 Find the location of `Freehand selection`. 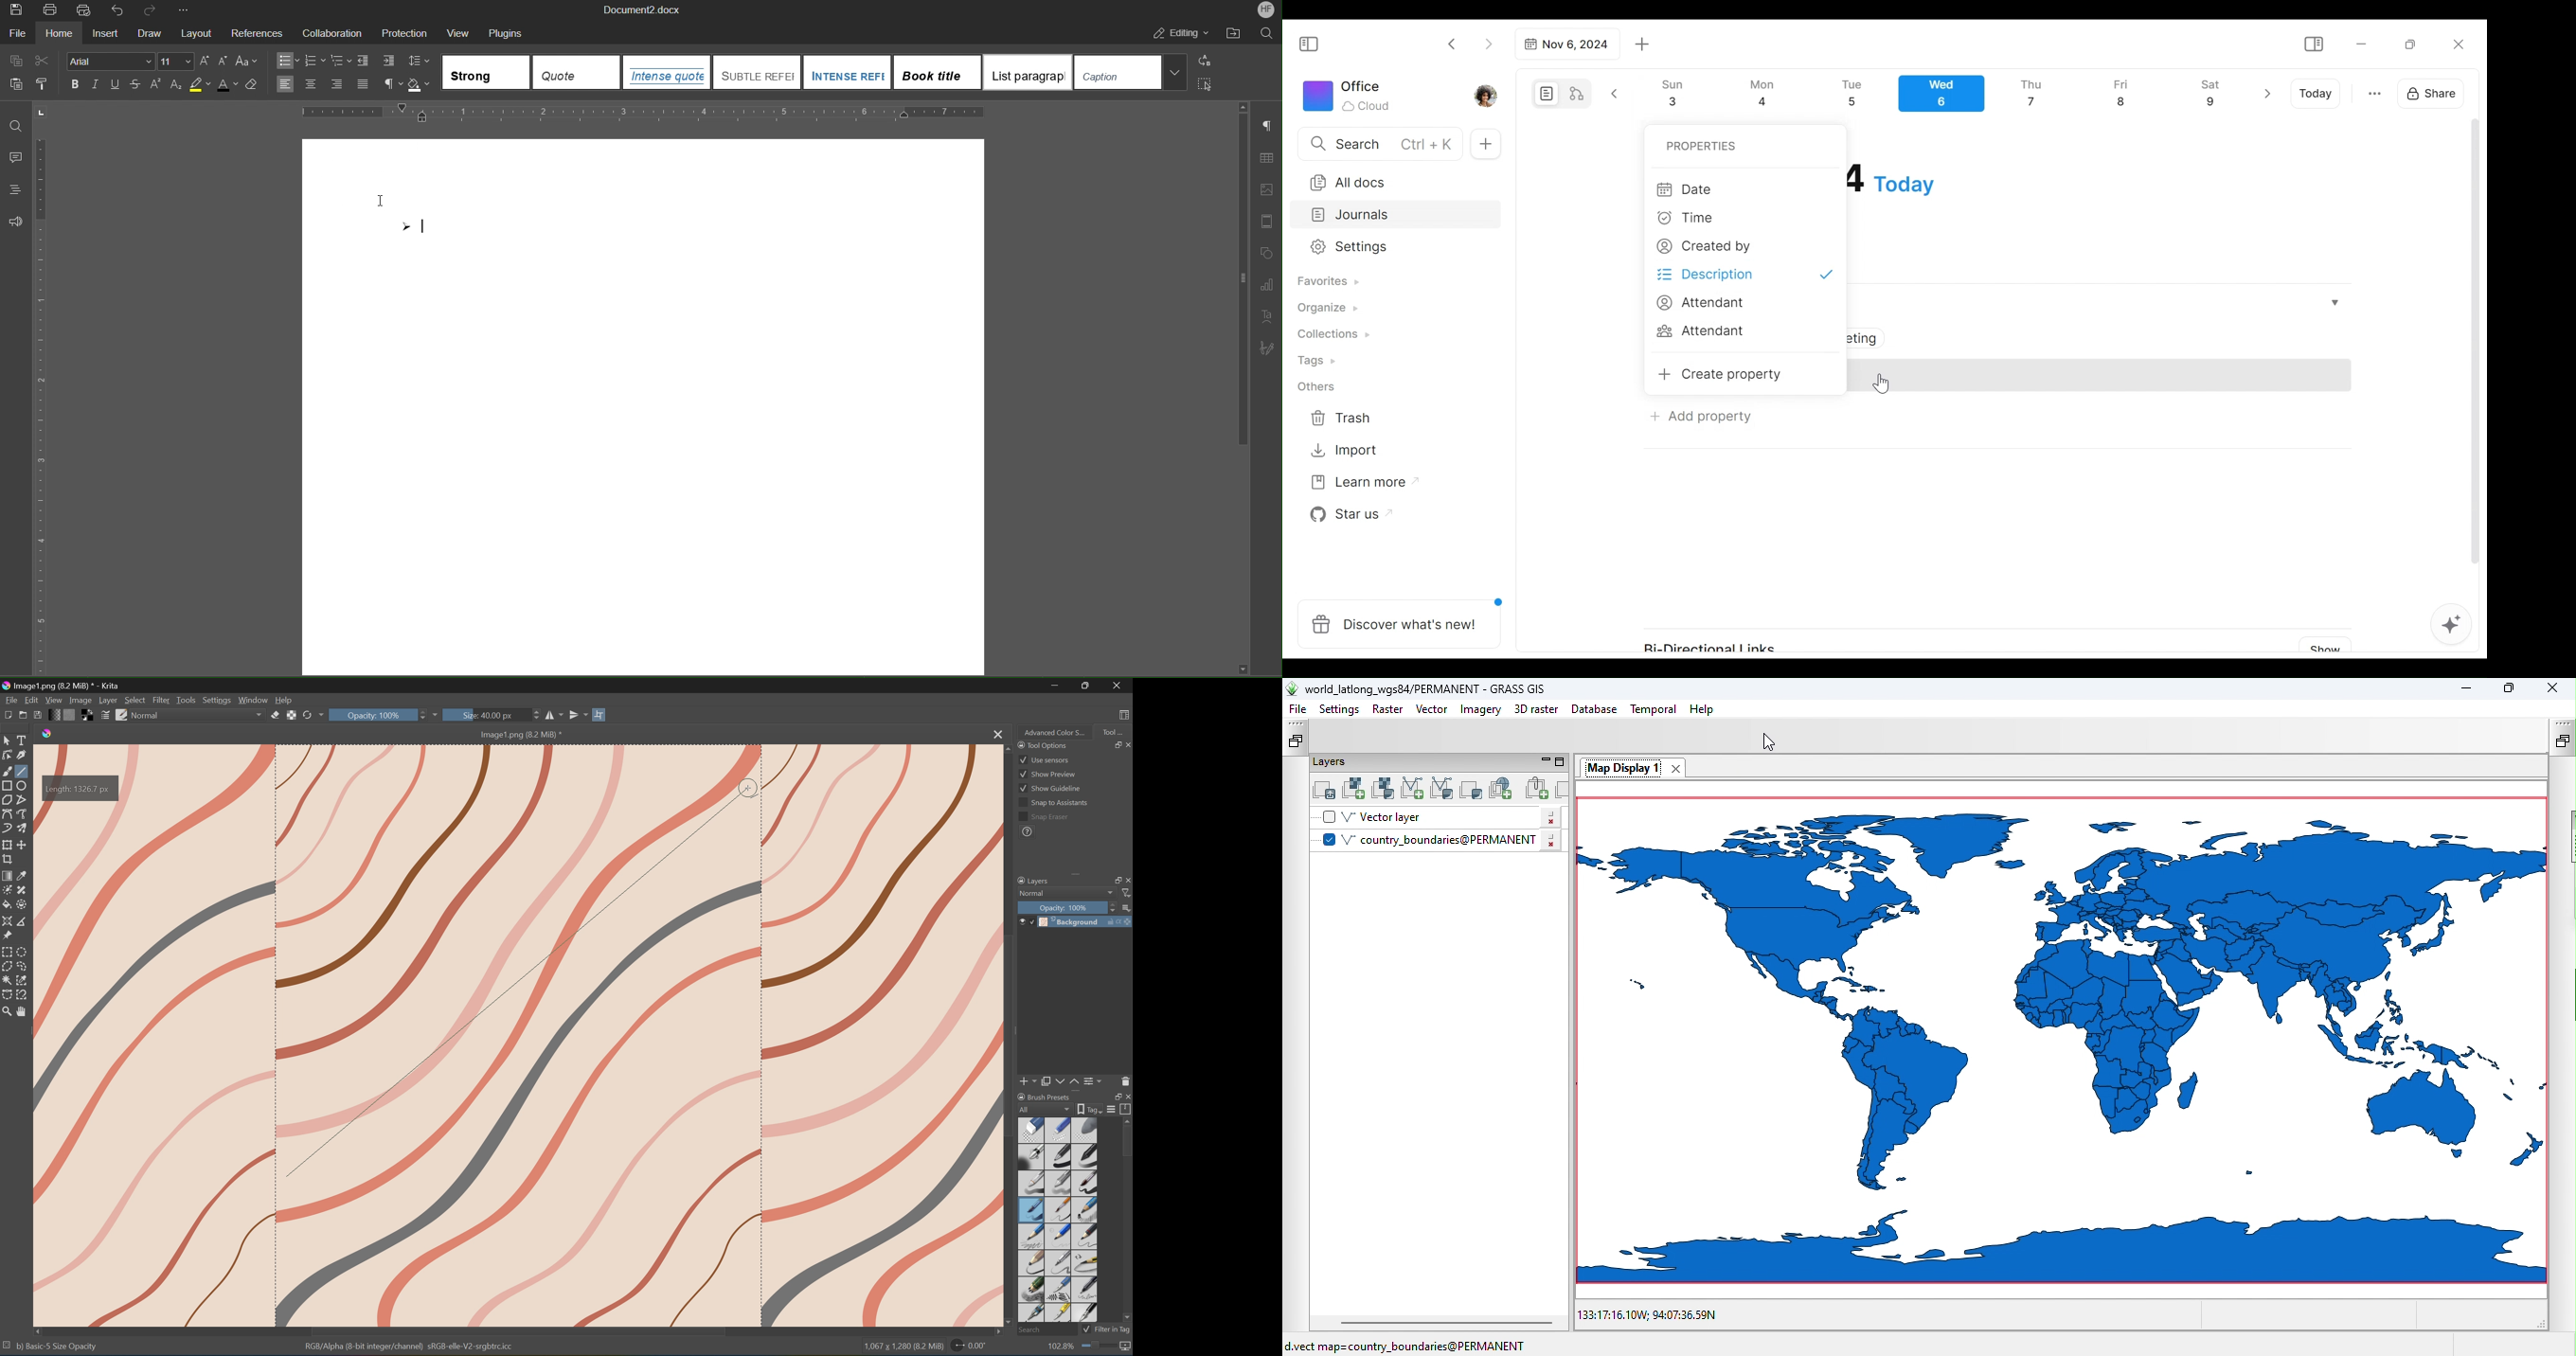

Freehand selection is located at coordinates (23, 966).